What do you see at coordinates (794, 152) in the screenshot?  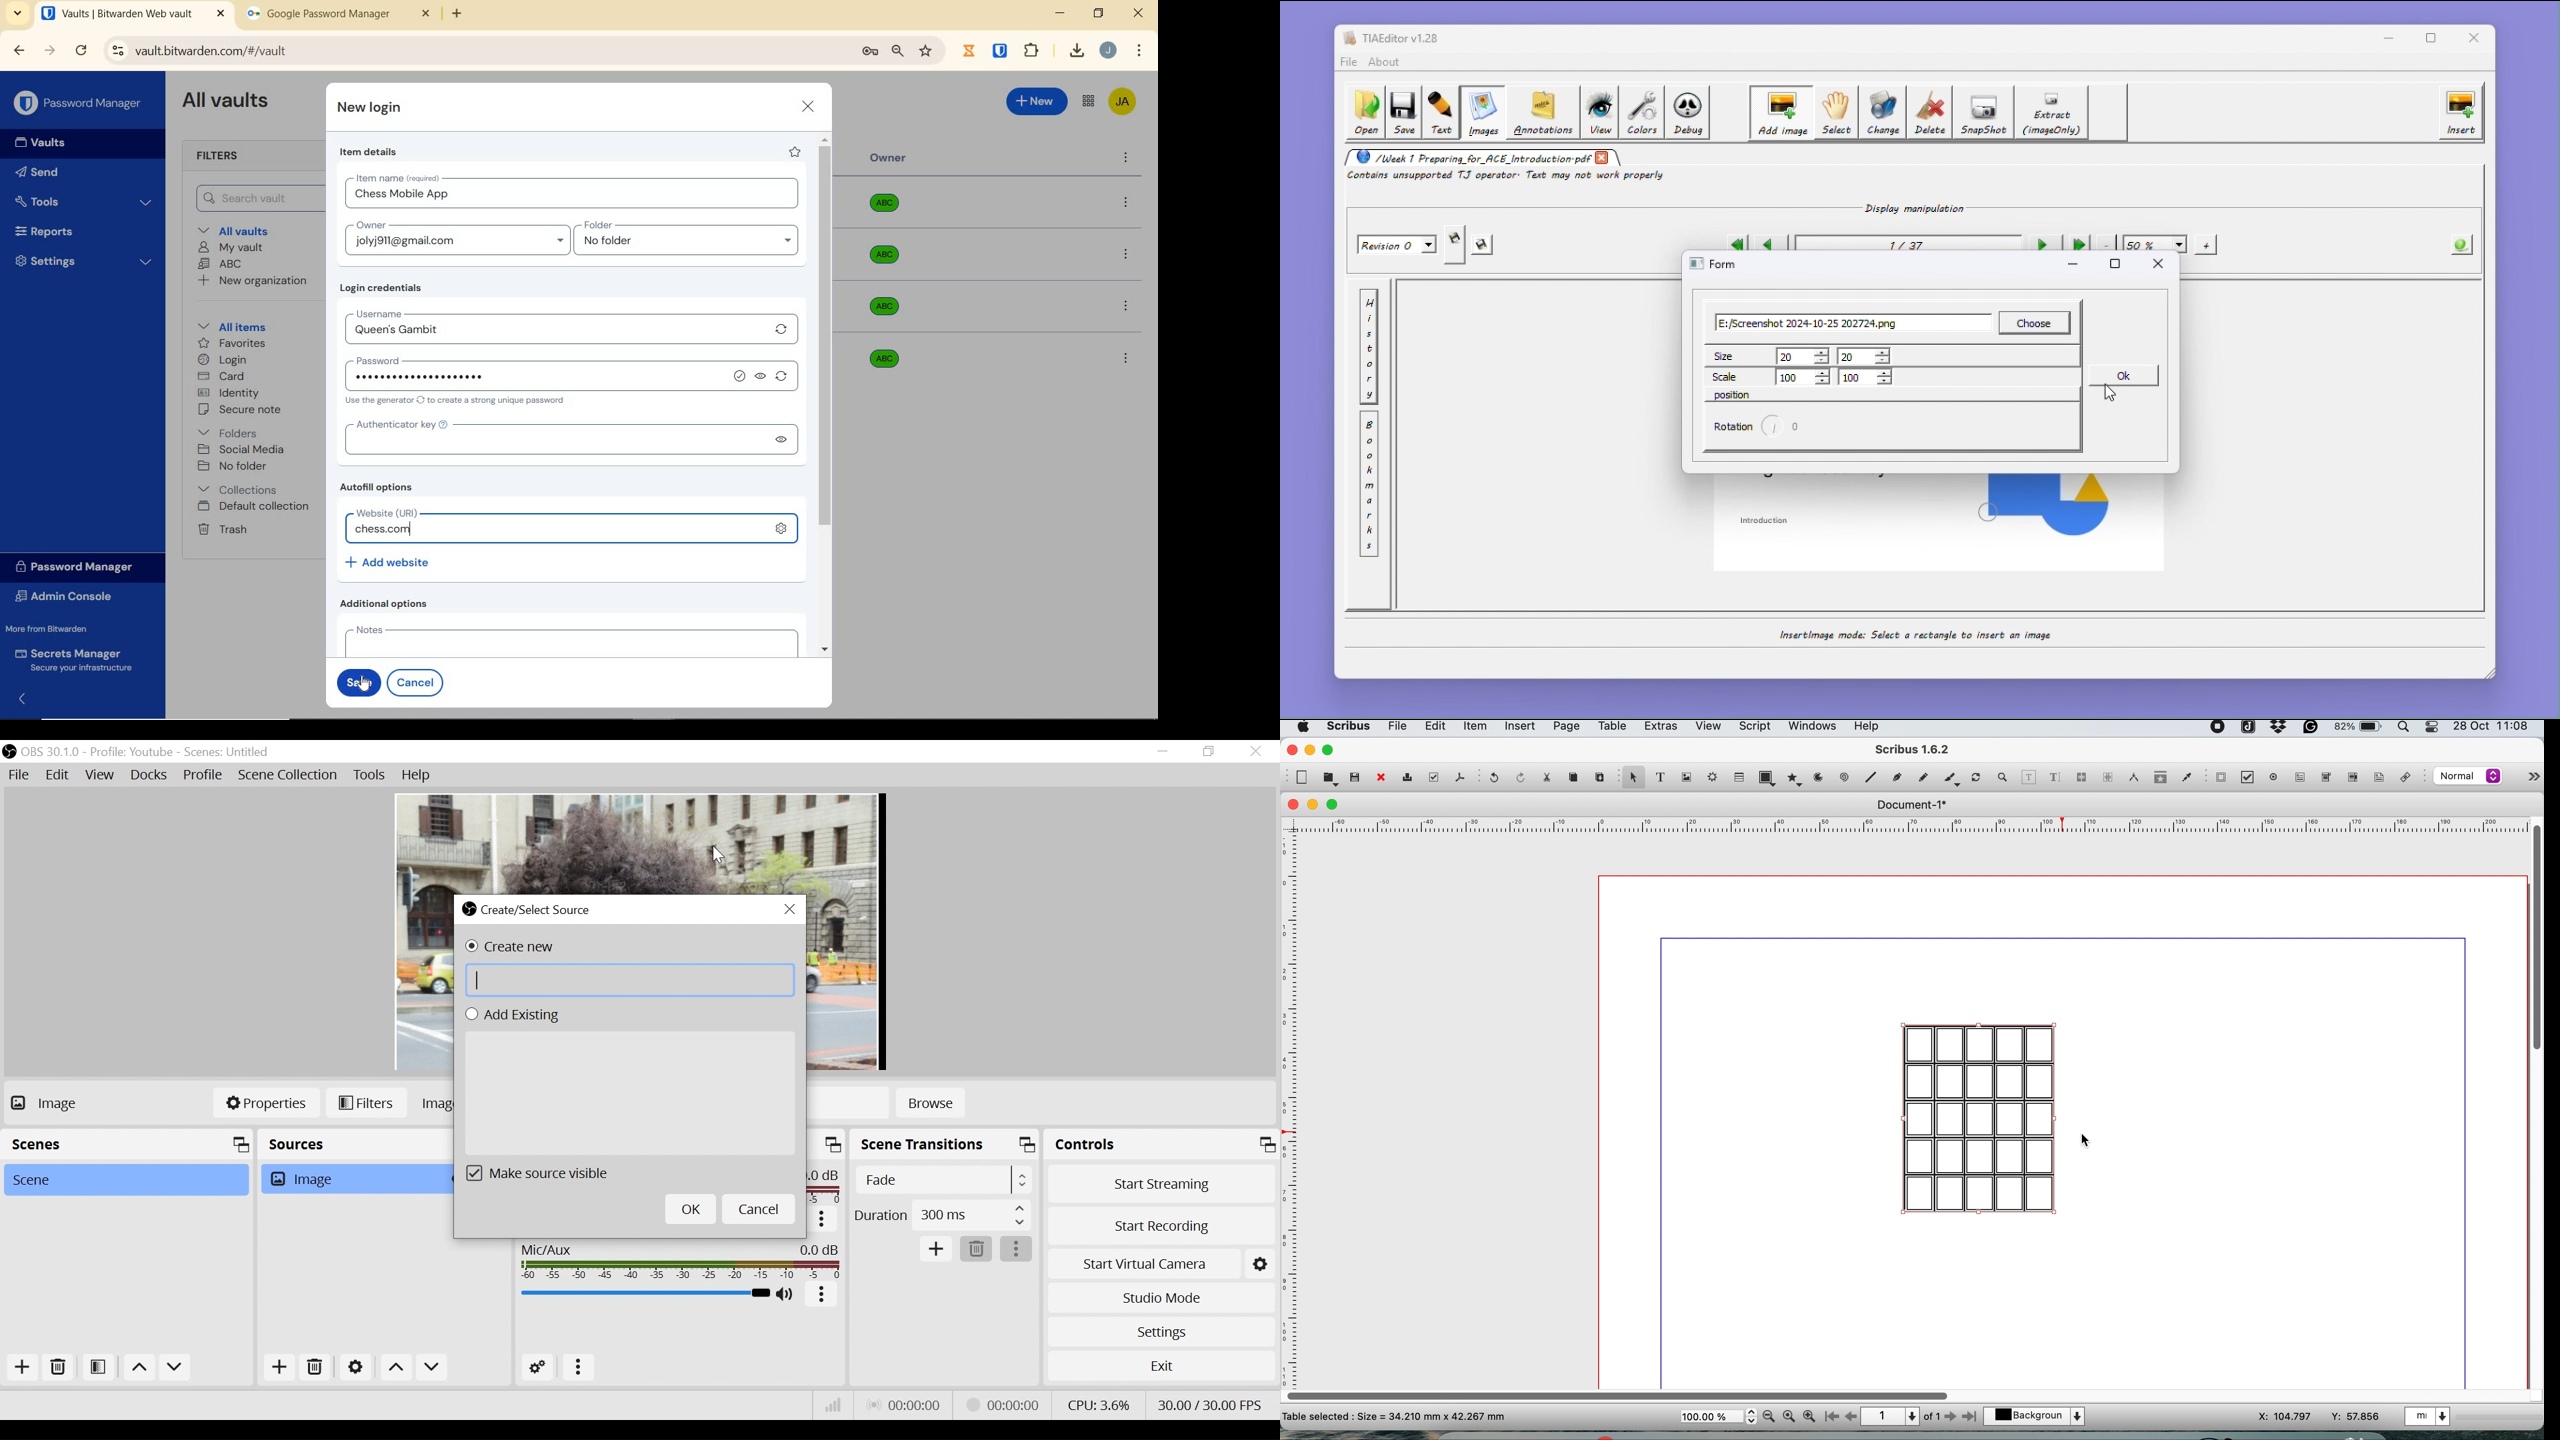 I see `favorite` at bounding box center [794, 152].